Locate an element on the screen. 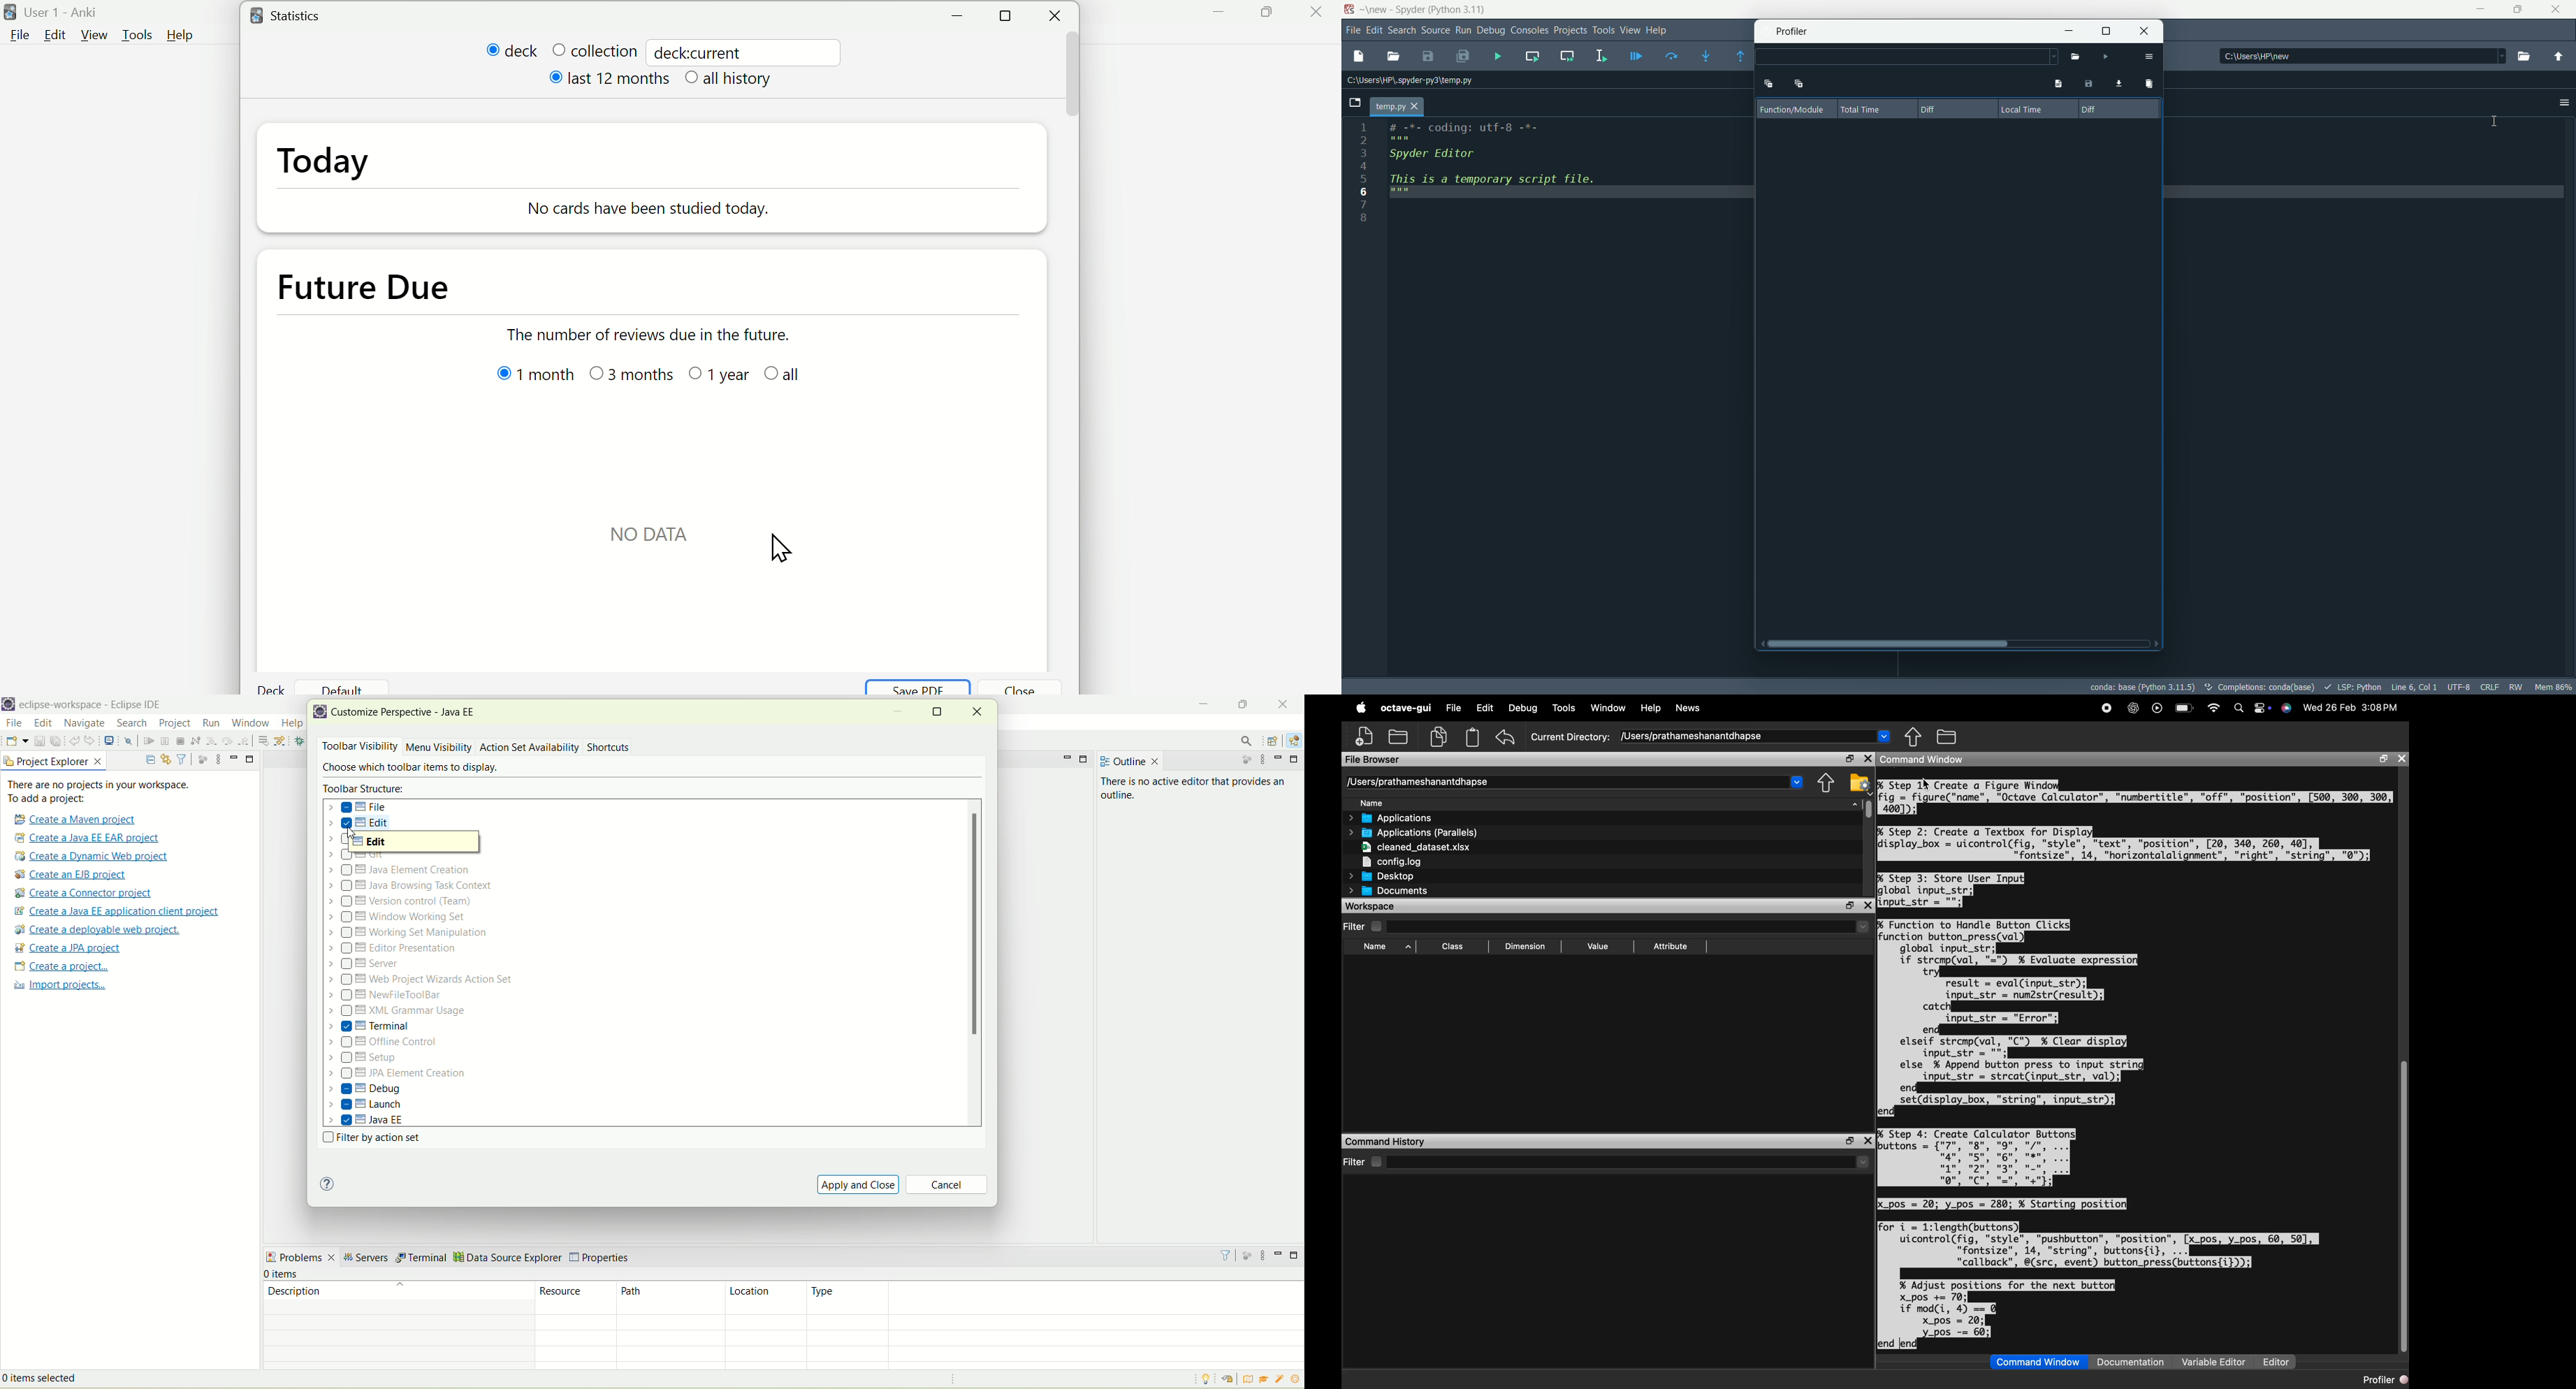  open a terminal is located at coordinates (109, 741).